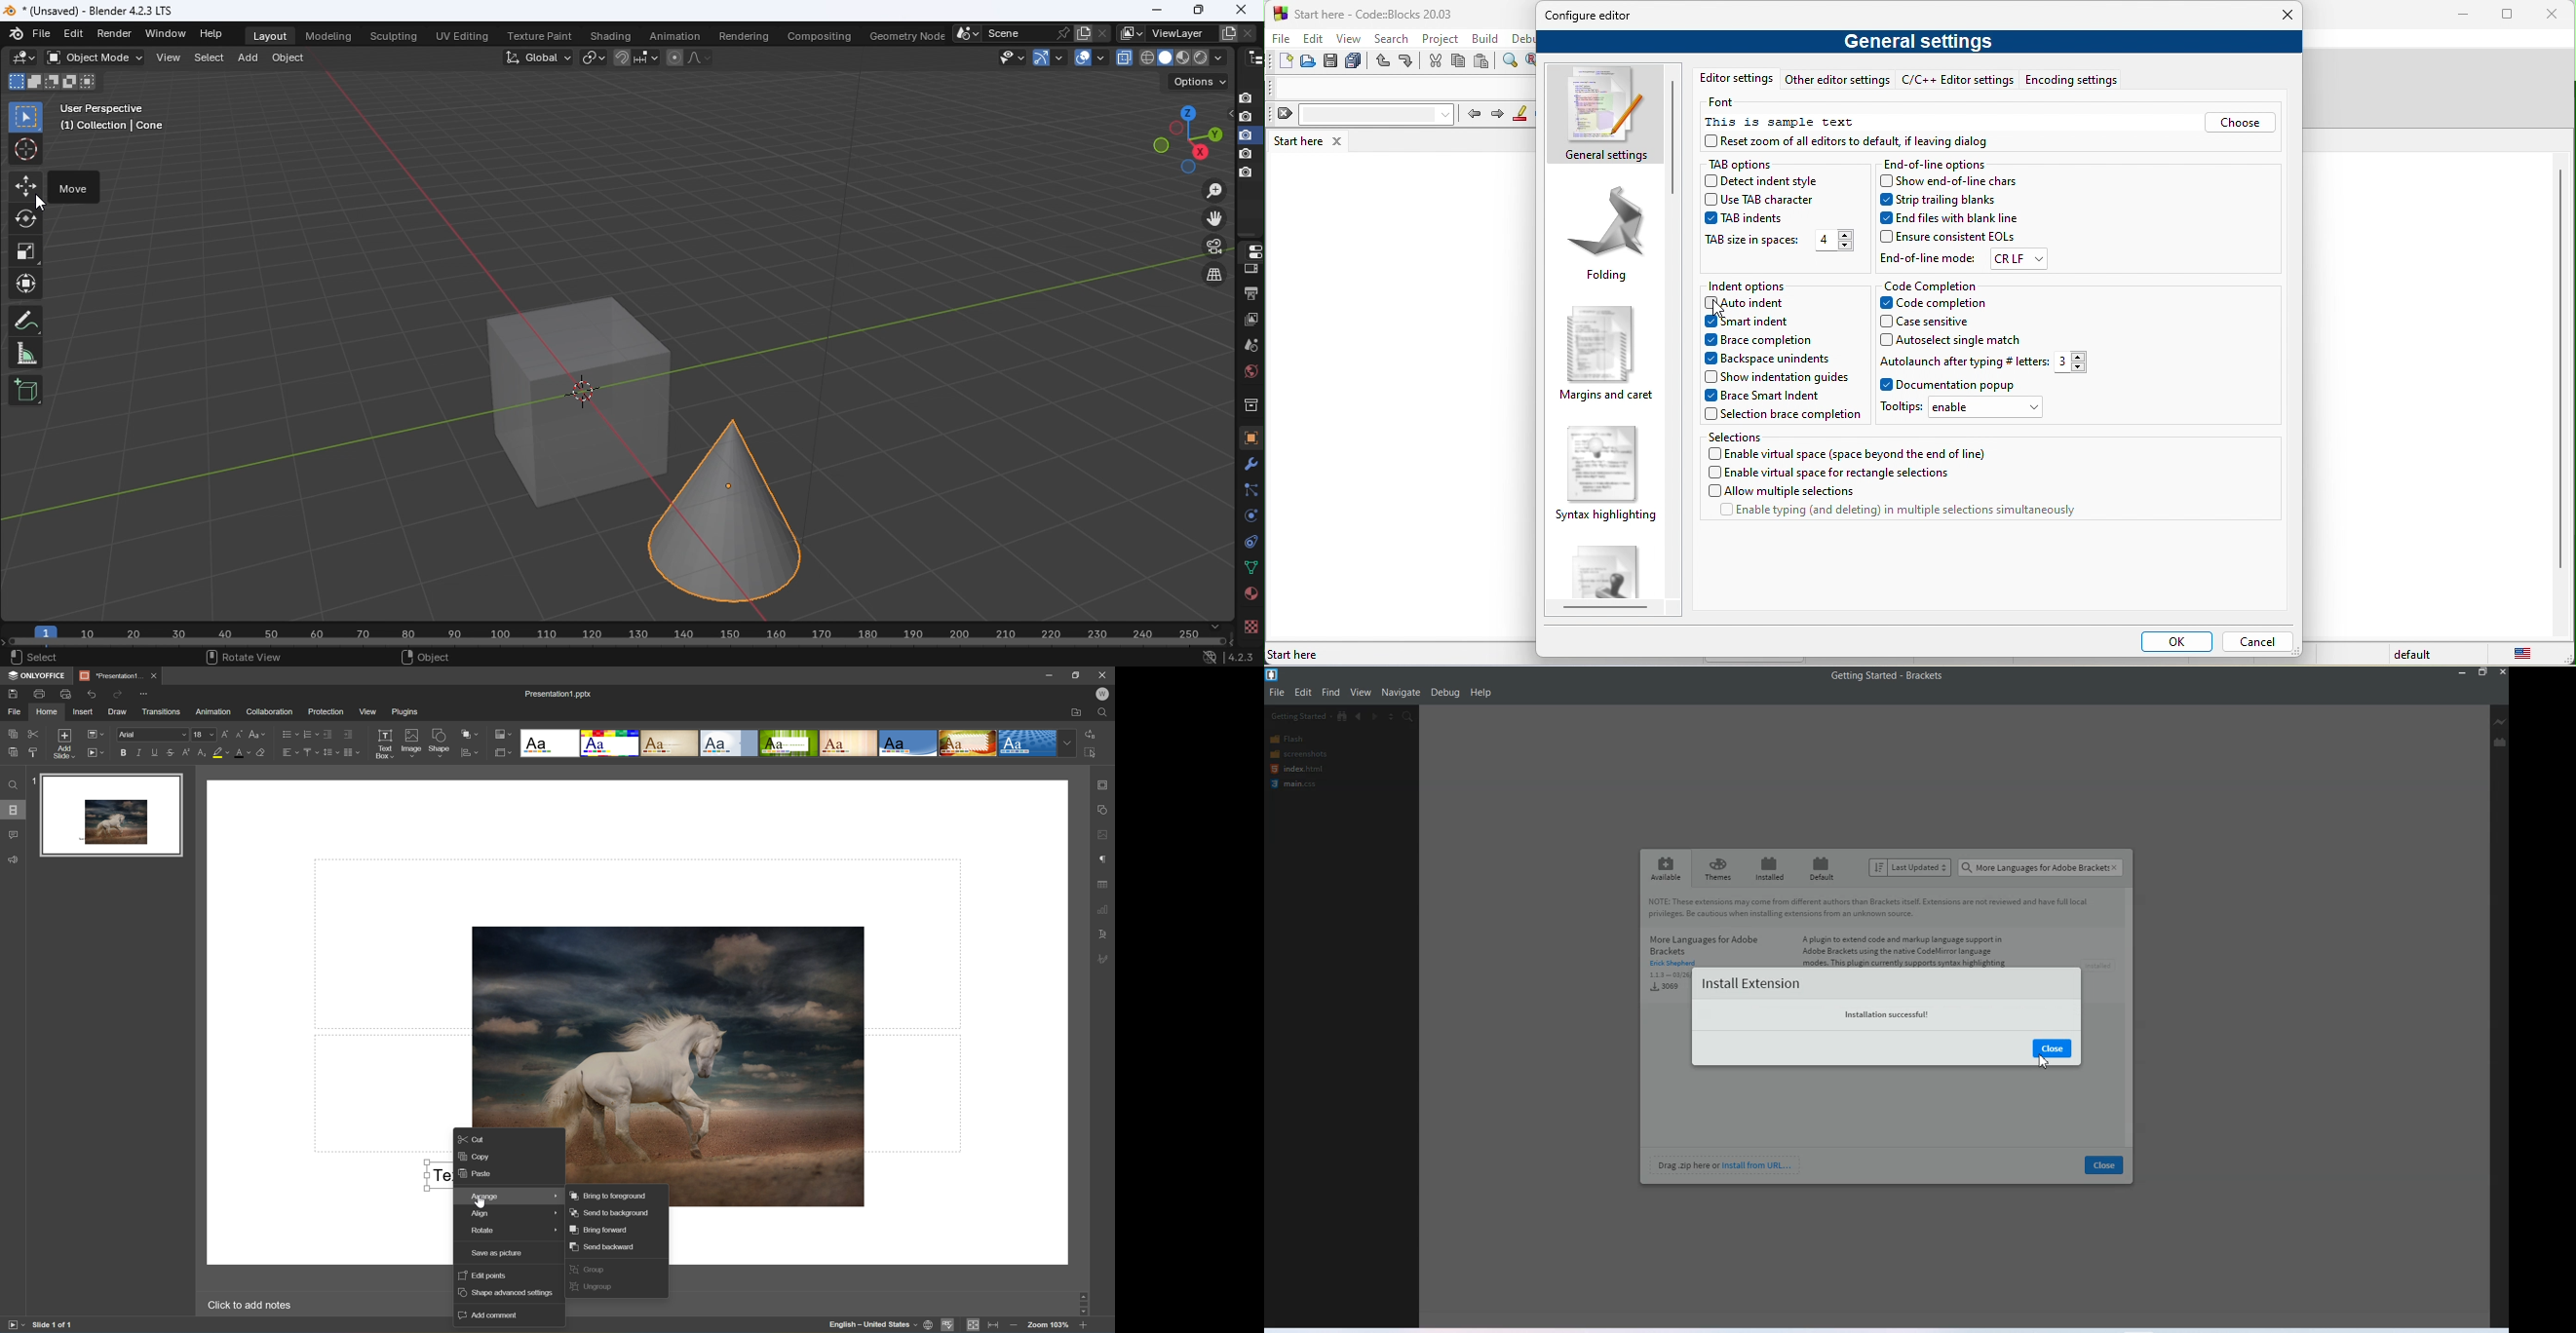 The image size is (2576, 1344). What do you see at coordinates (327, 34) in the screenshot?
I see `Modeling` at bounding box center [327, 34].